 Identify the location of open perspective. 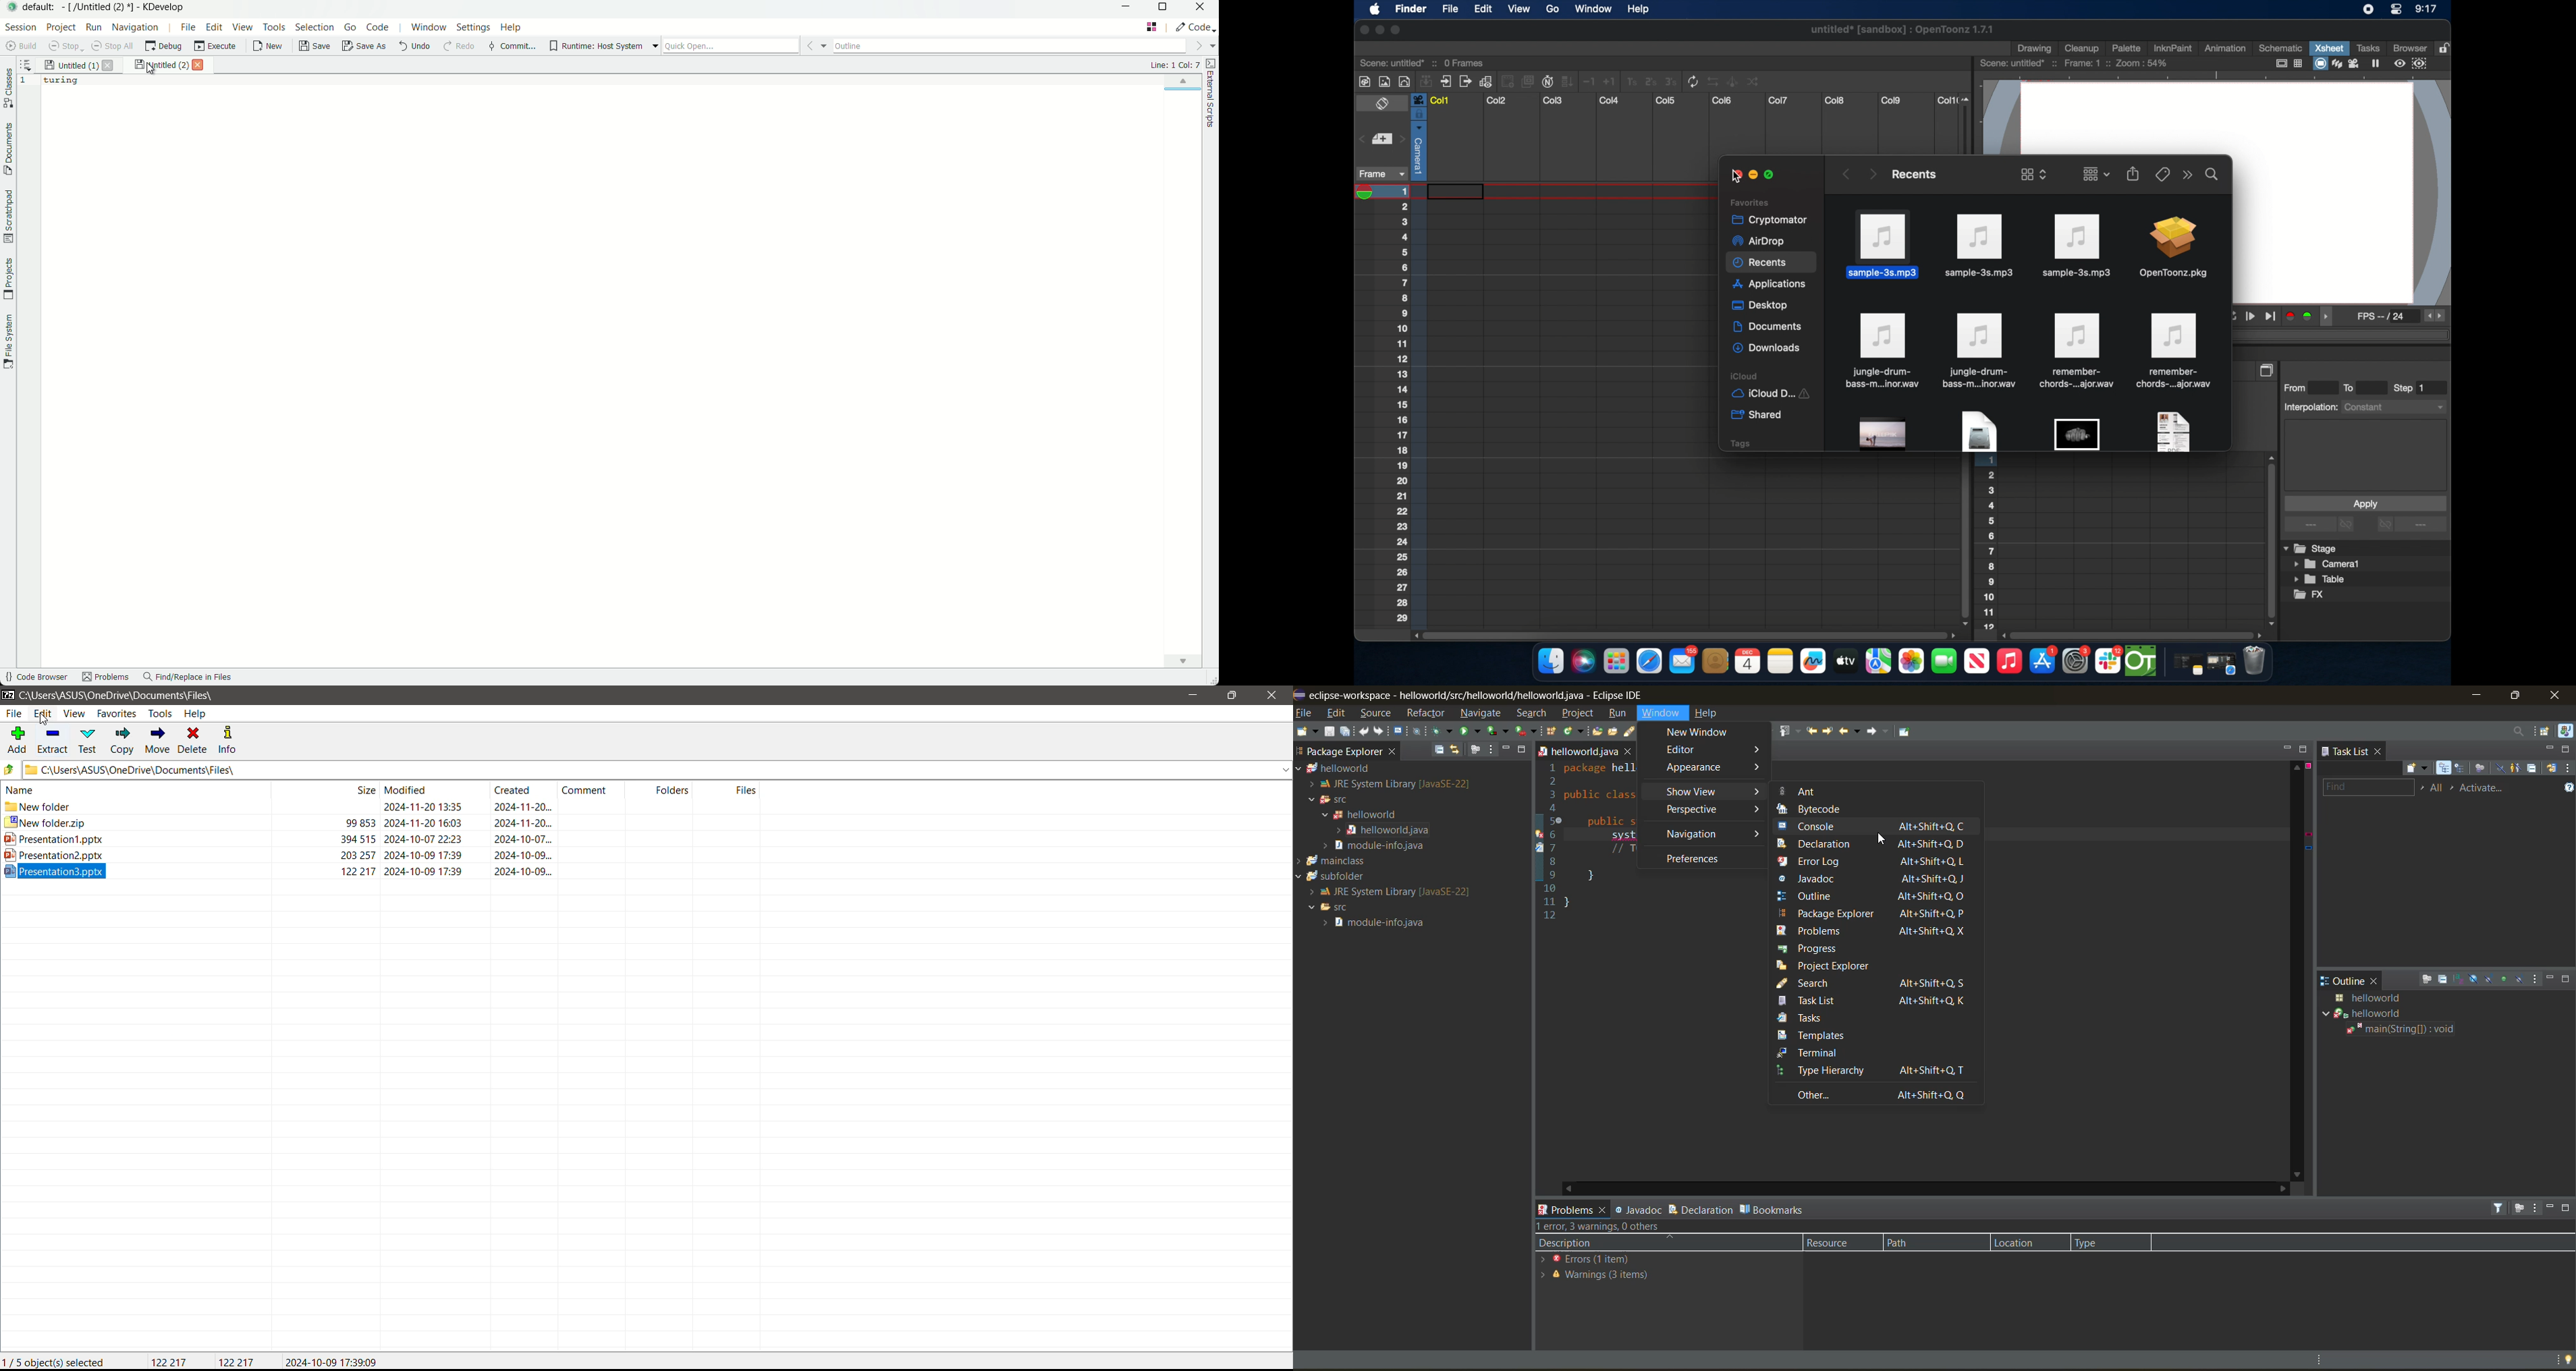
(2544, 733).